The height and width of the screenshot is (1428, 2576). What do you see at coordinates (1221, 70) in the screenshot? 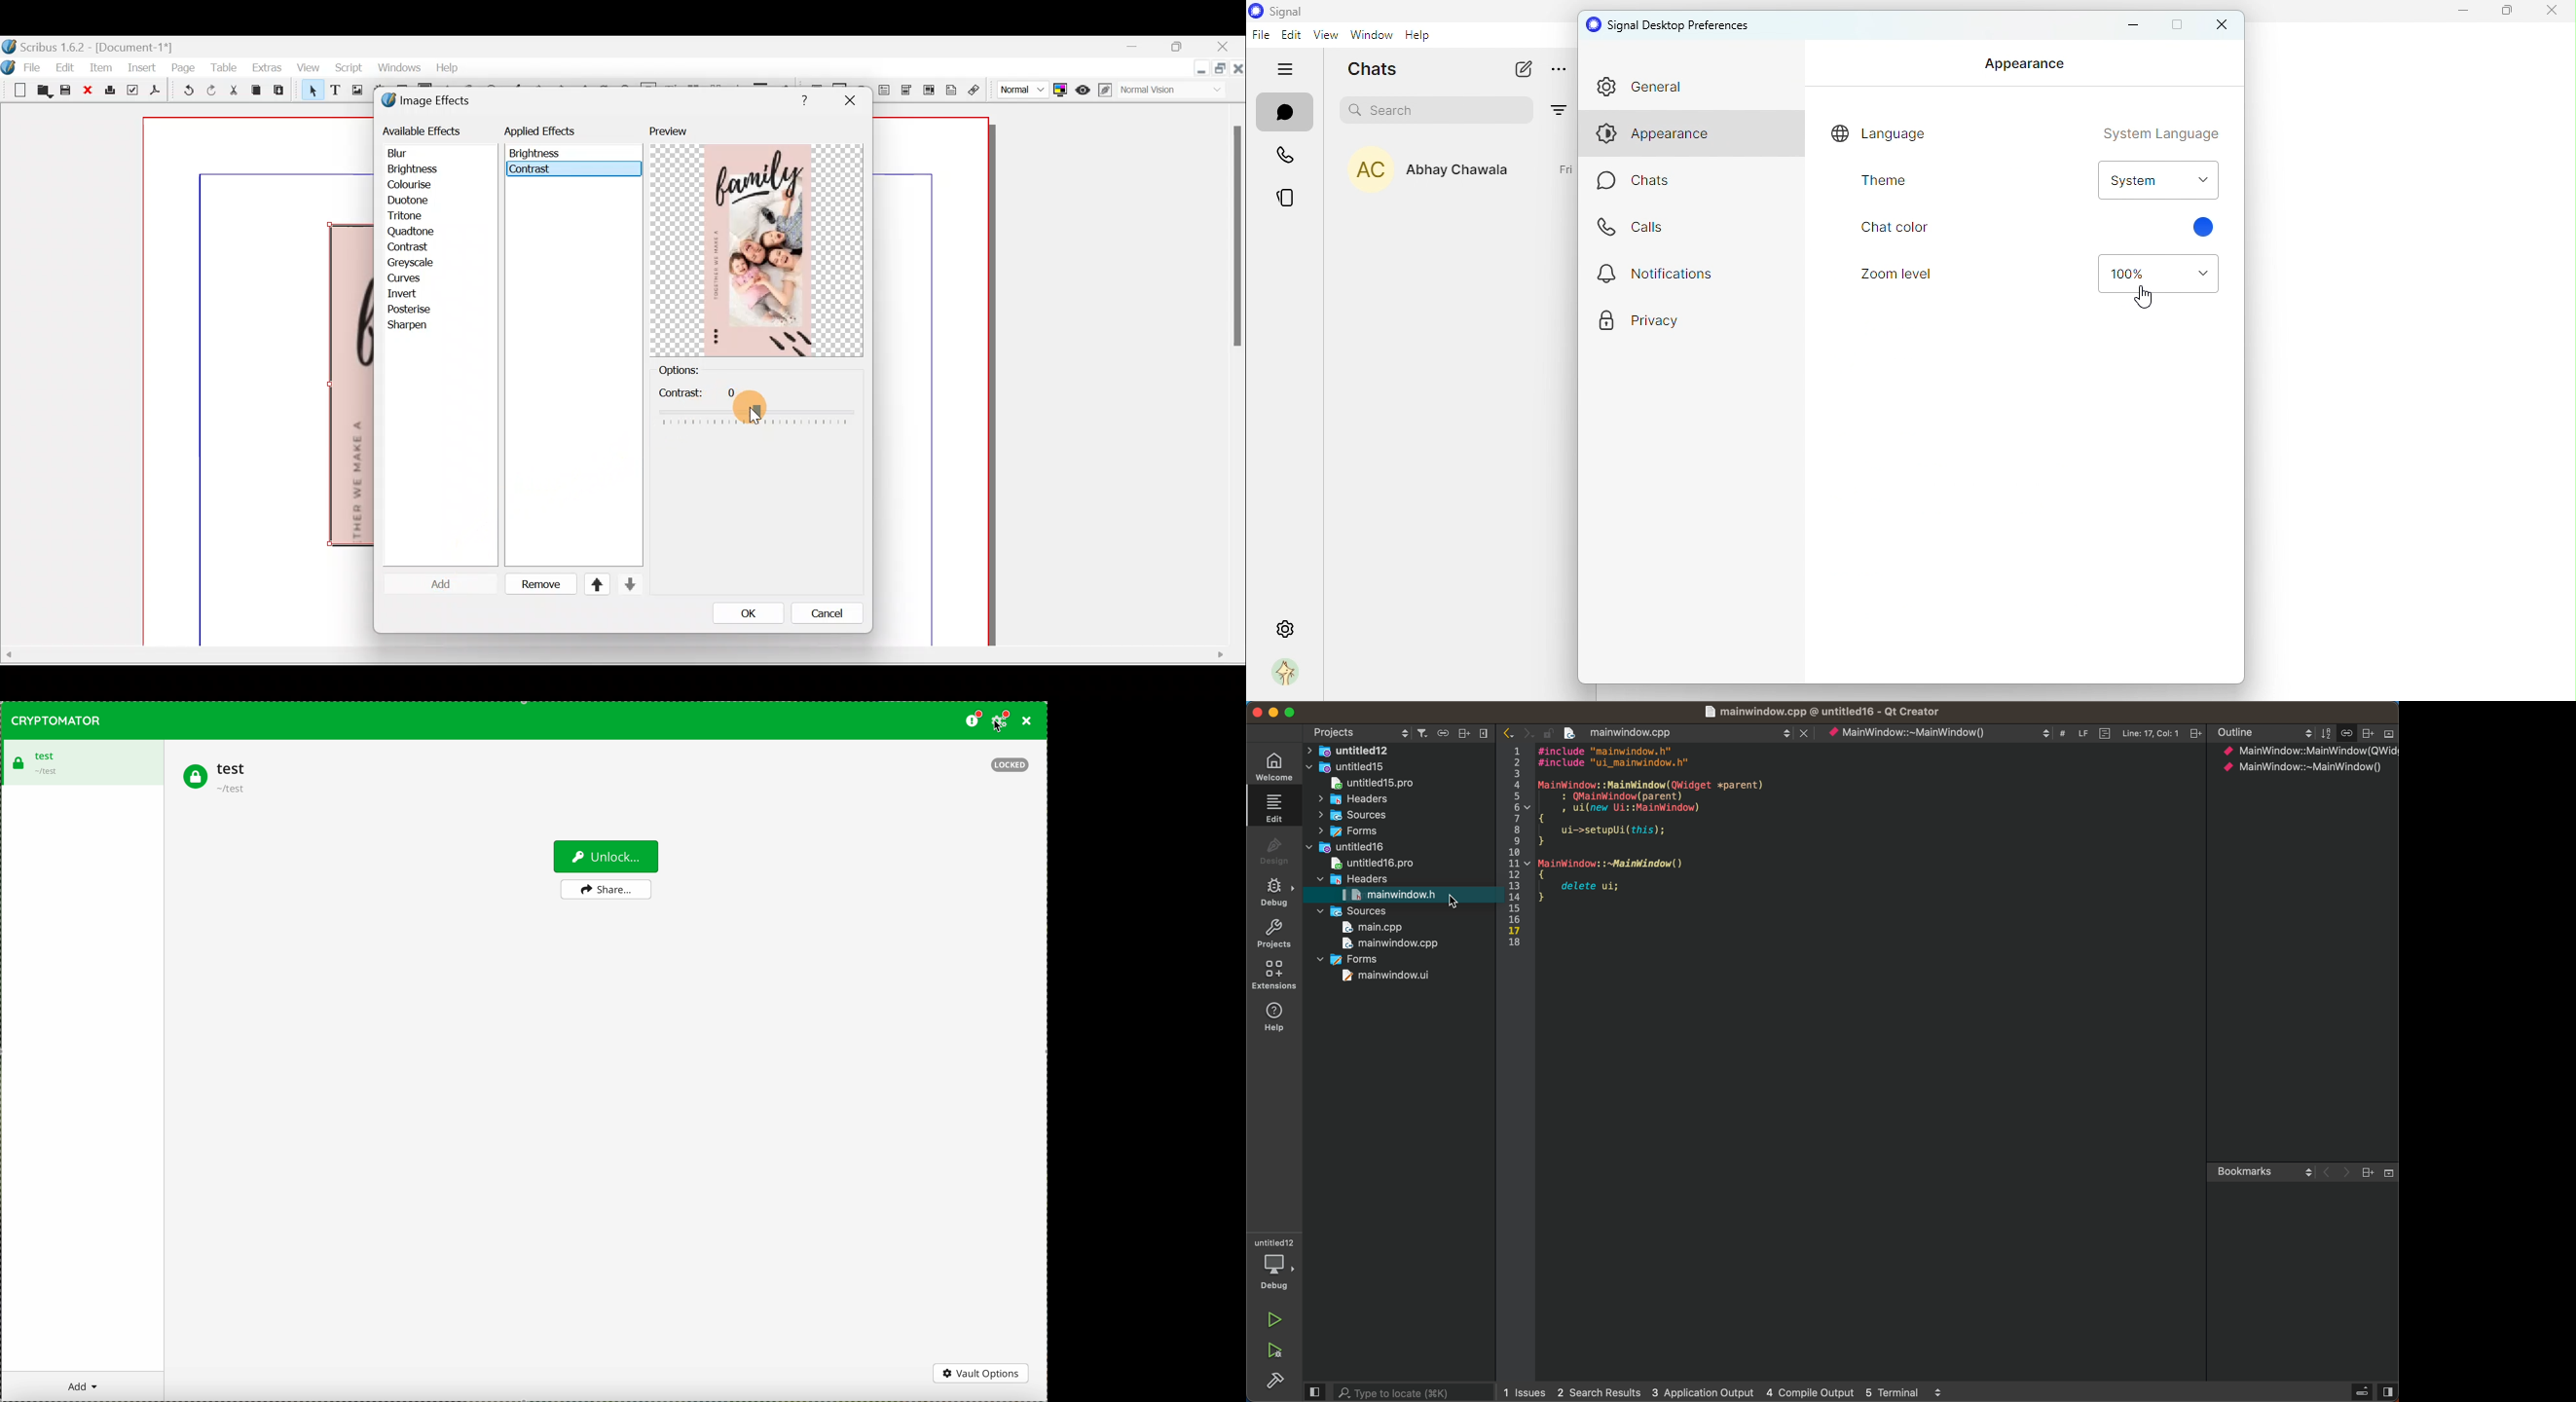
I see `Maximise` at bounding box center [1221, 70].